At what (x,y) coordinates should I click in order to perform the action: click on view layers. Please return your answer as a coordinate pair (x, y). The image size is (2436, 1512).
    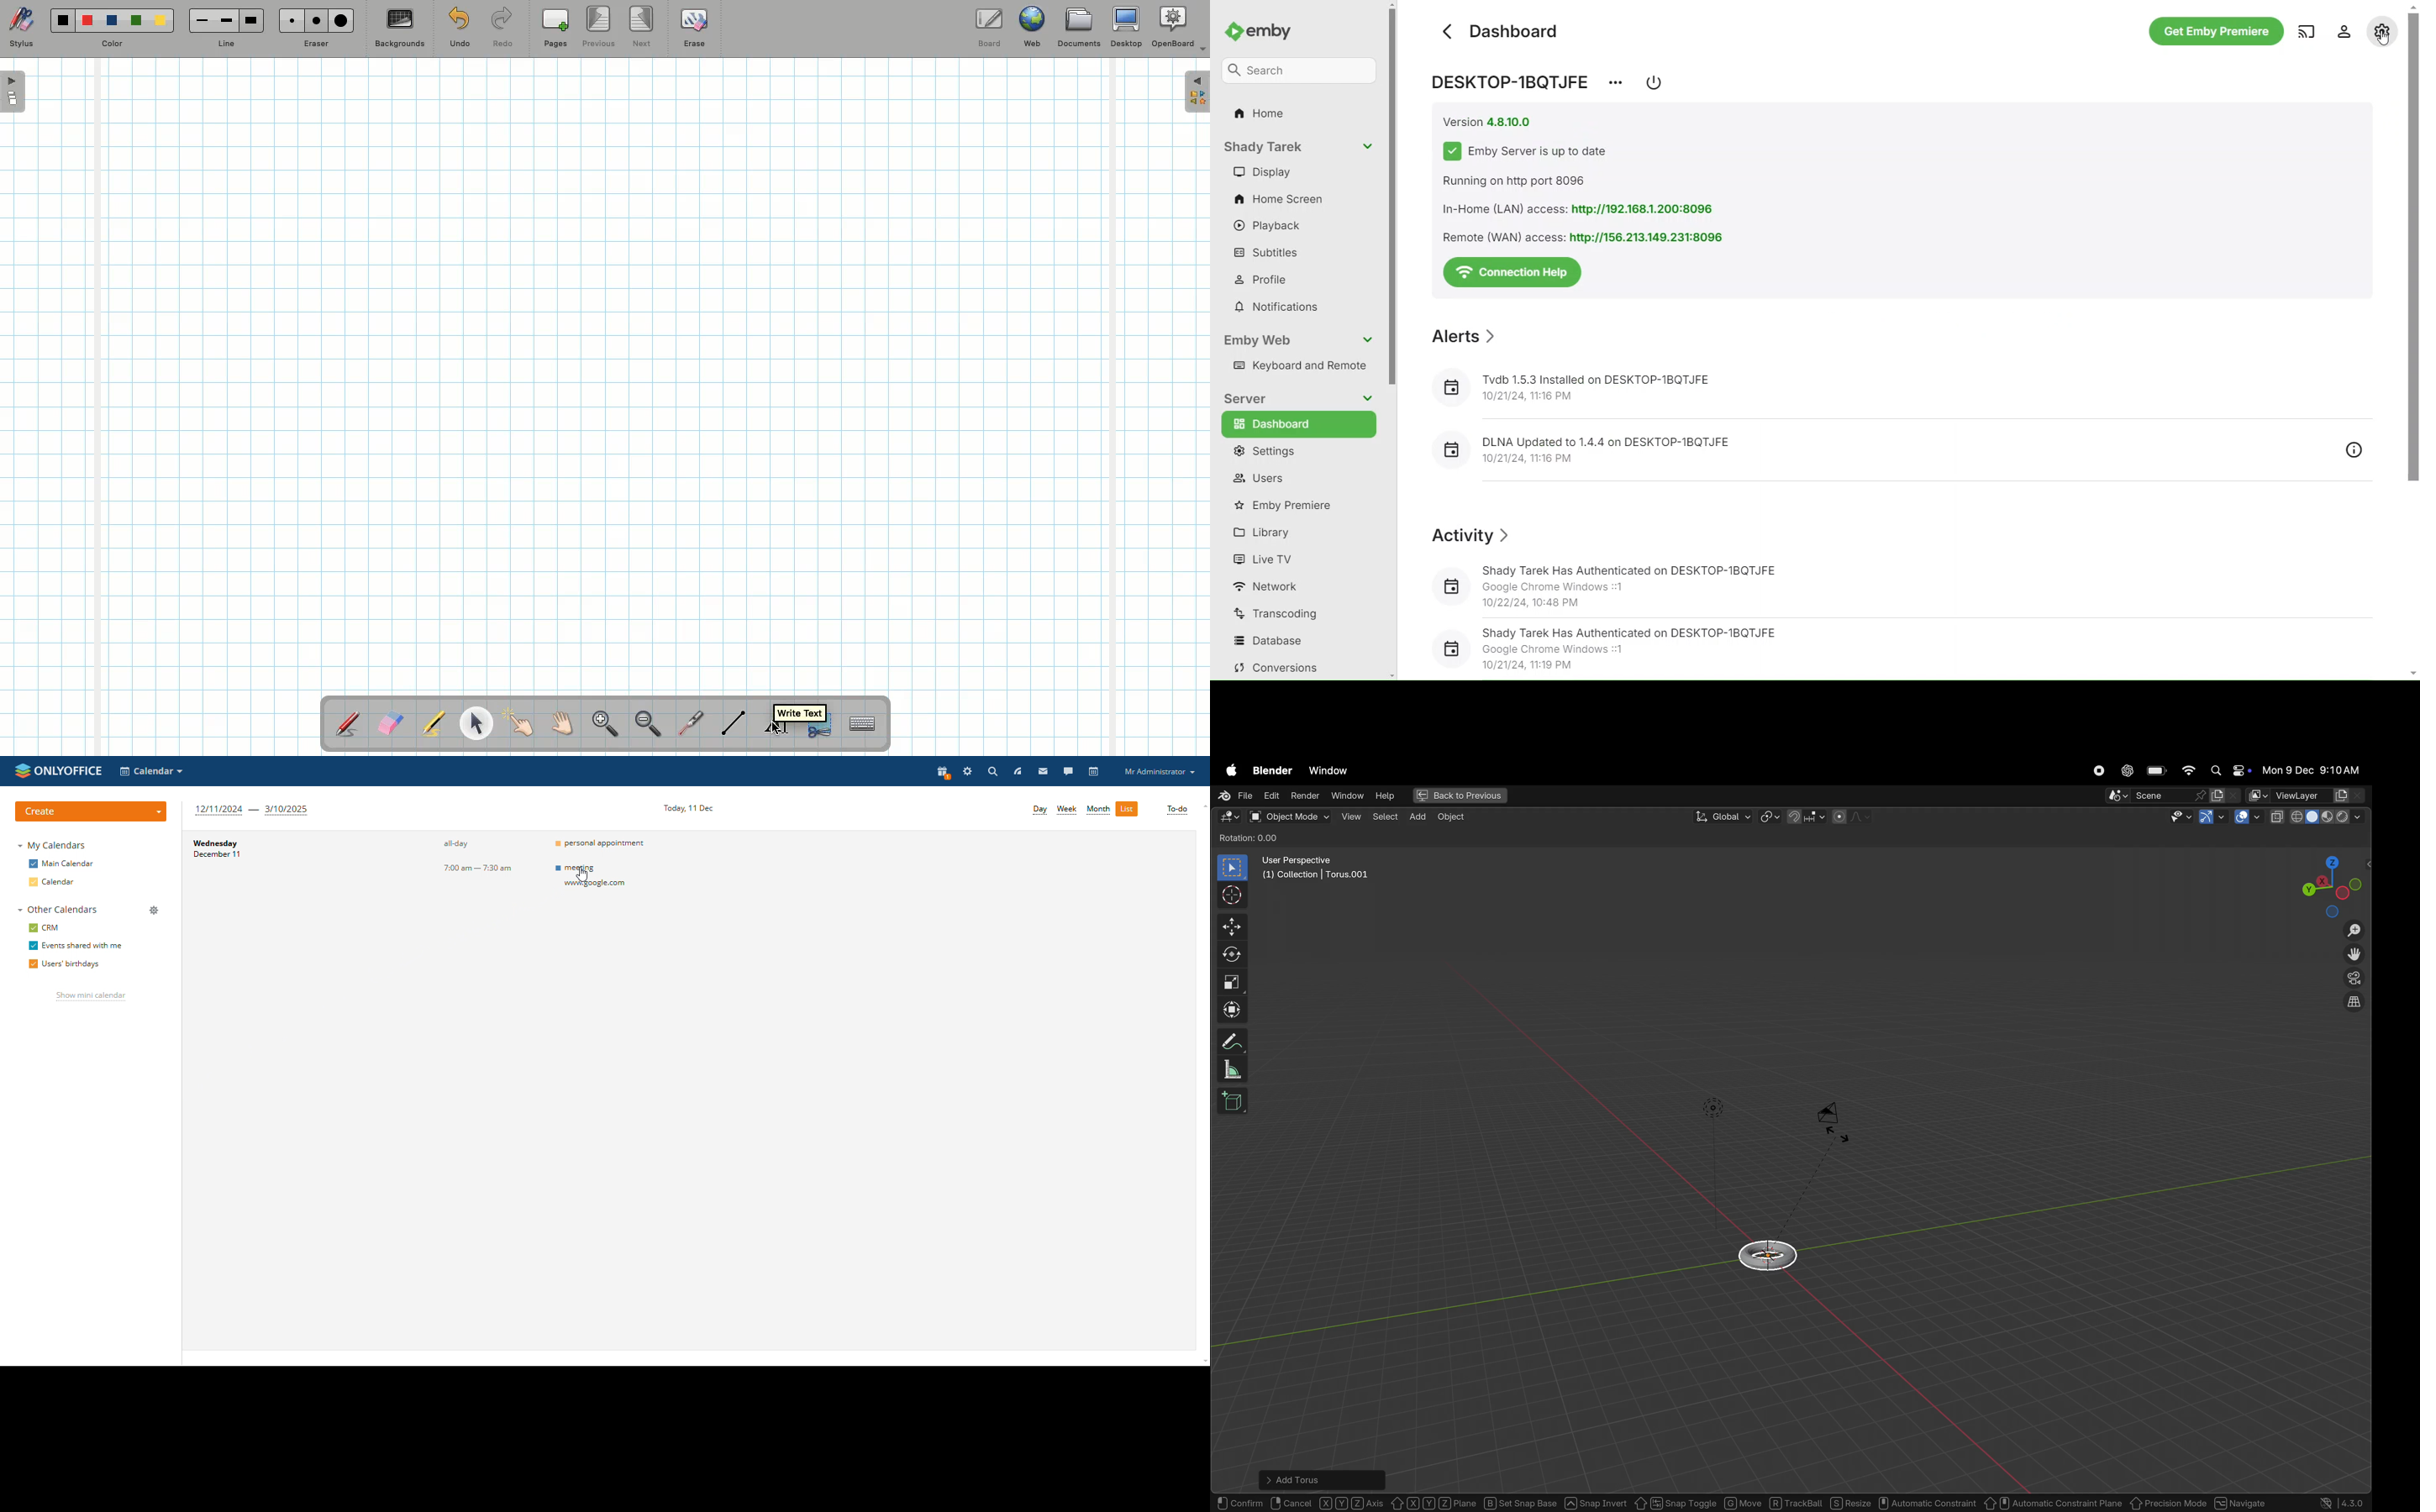
    Looking at the image, I should click on (2320, 796).